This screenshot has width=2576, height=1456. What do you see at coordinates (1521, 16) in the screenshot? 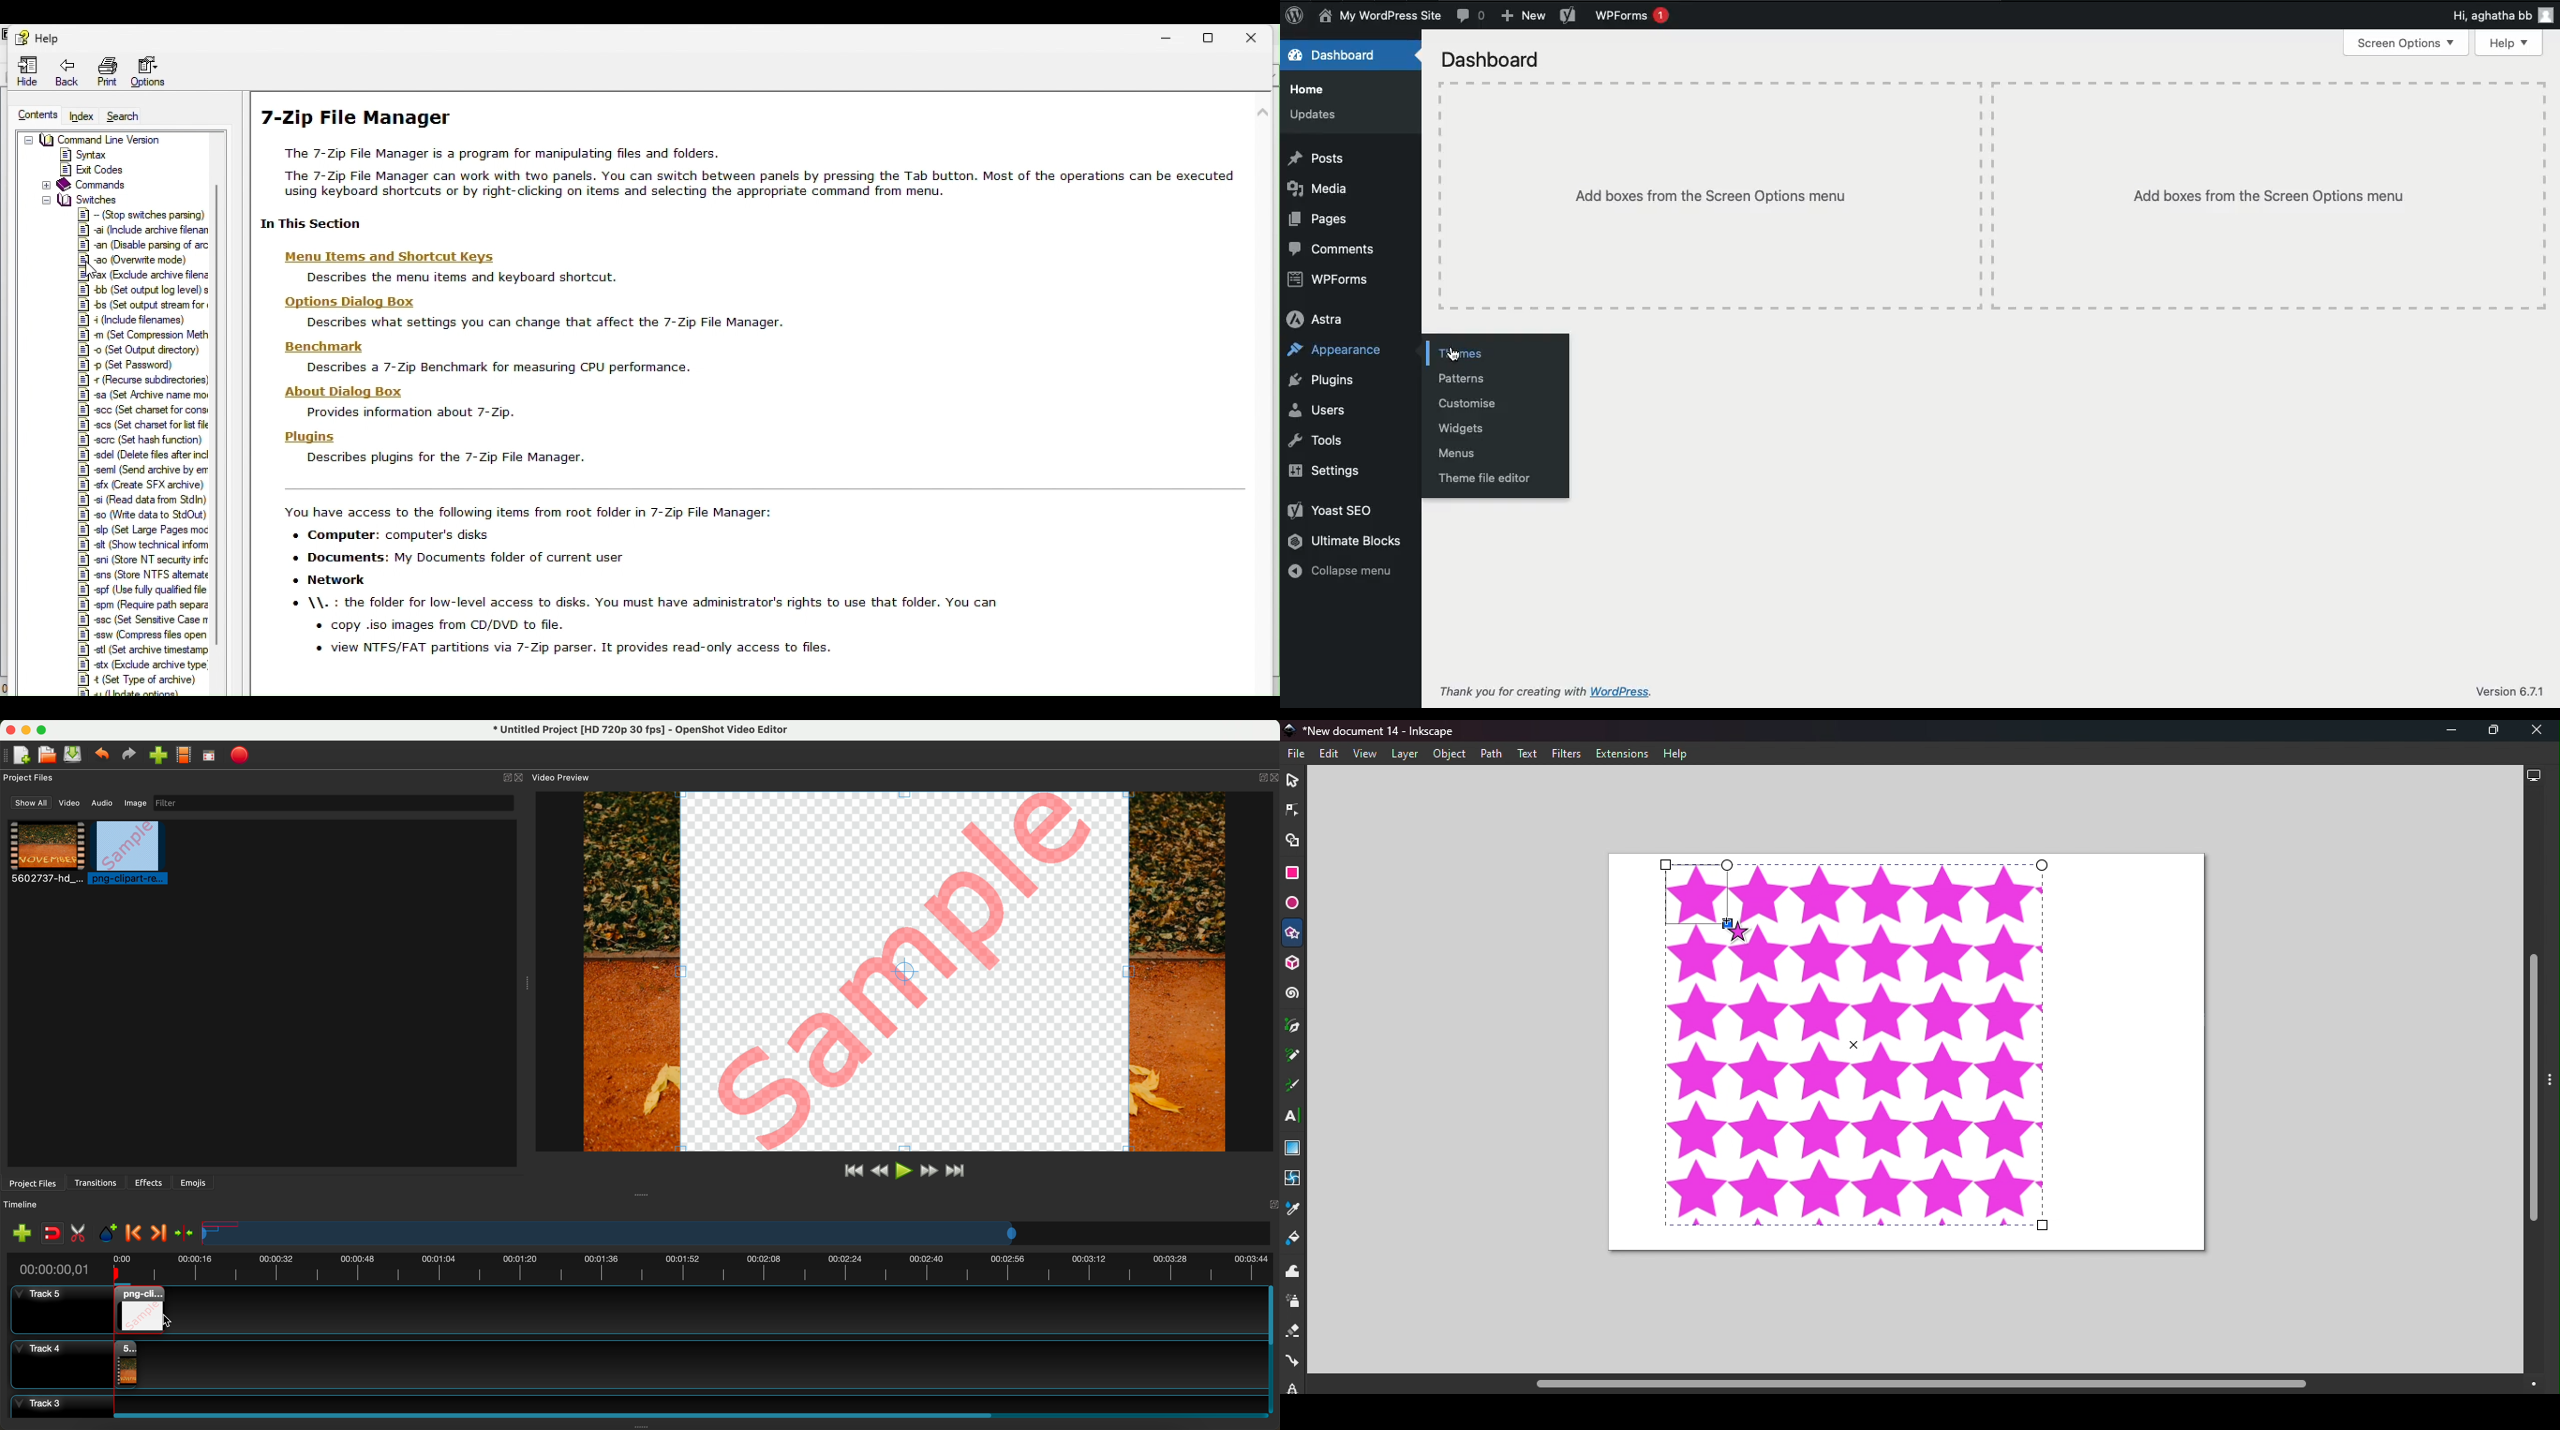
I see `New` at bounding box center [1521, 16].